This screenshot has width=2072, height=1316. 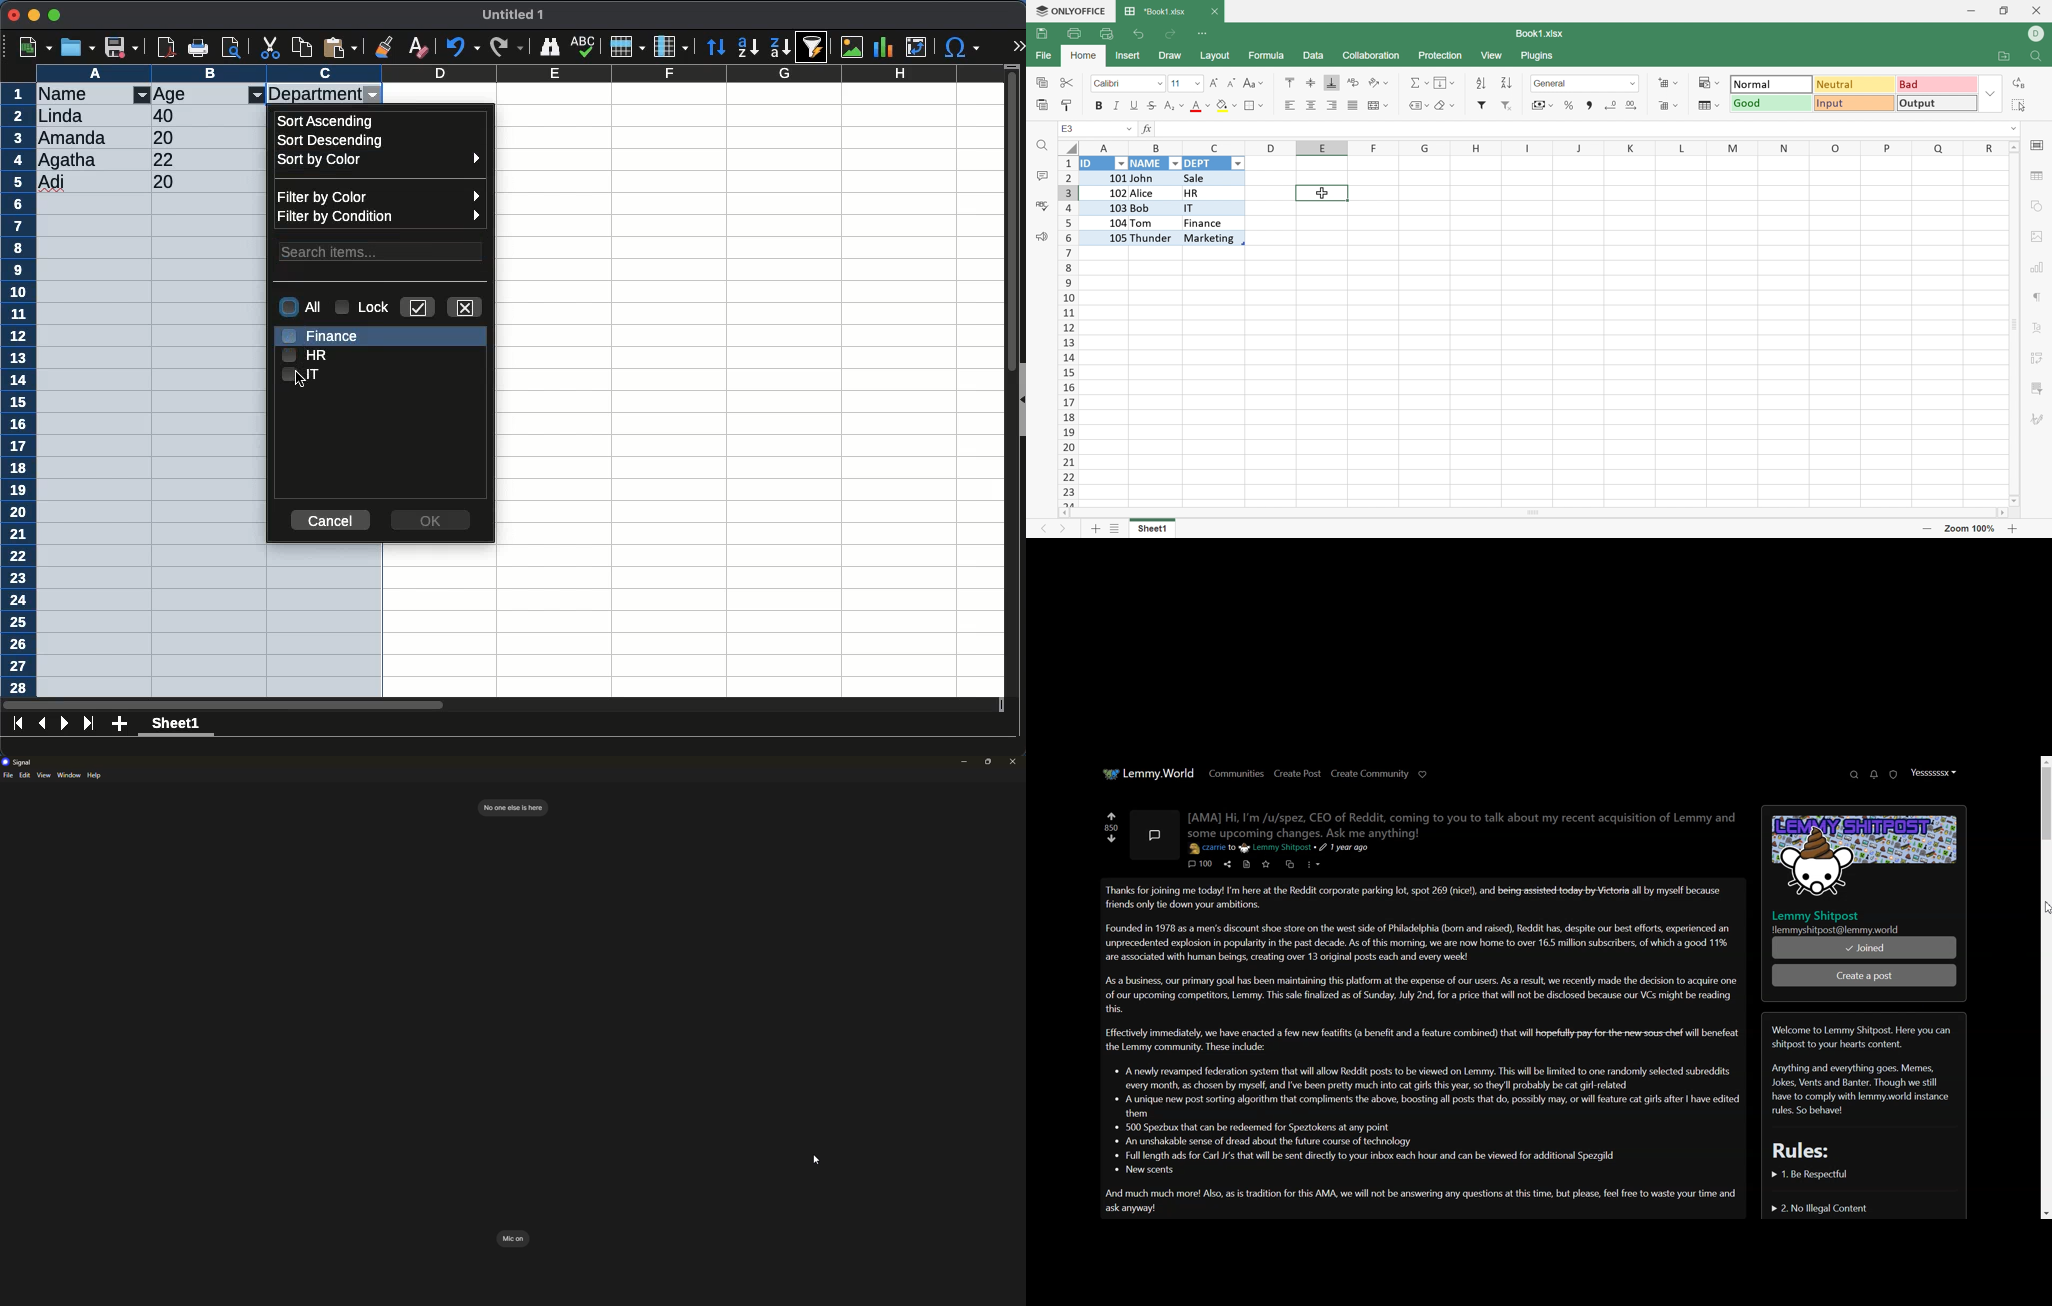 I want to click on Drop Down, so click(x=1631, y=84).